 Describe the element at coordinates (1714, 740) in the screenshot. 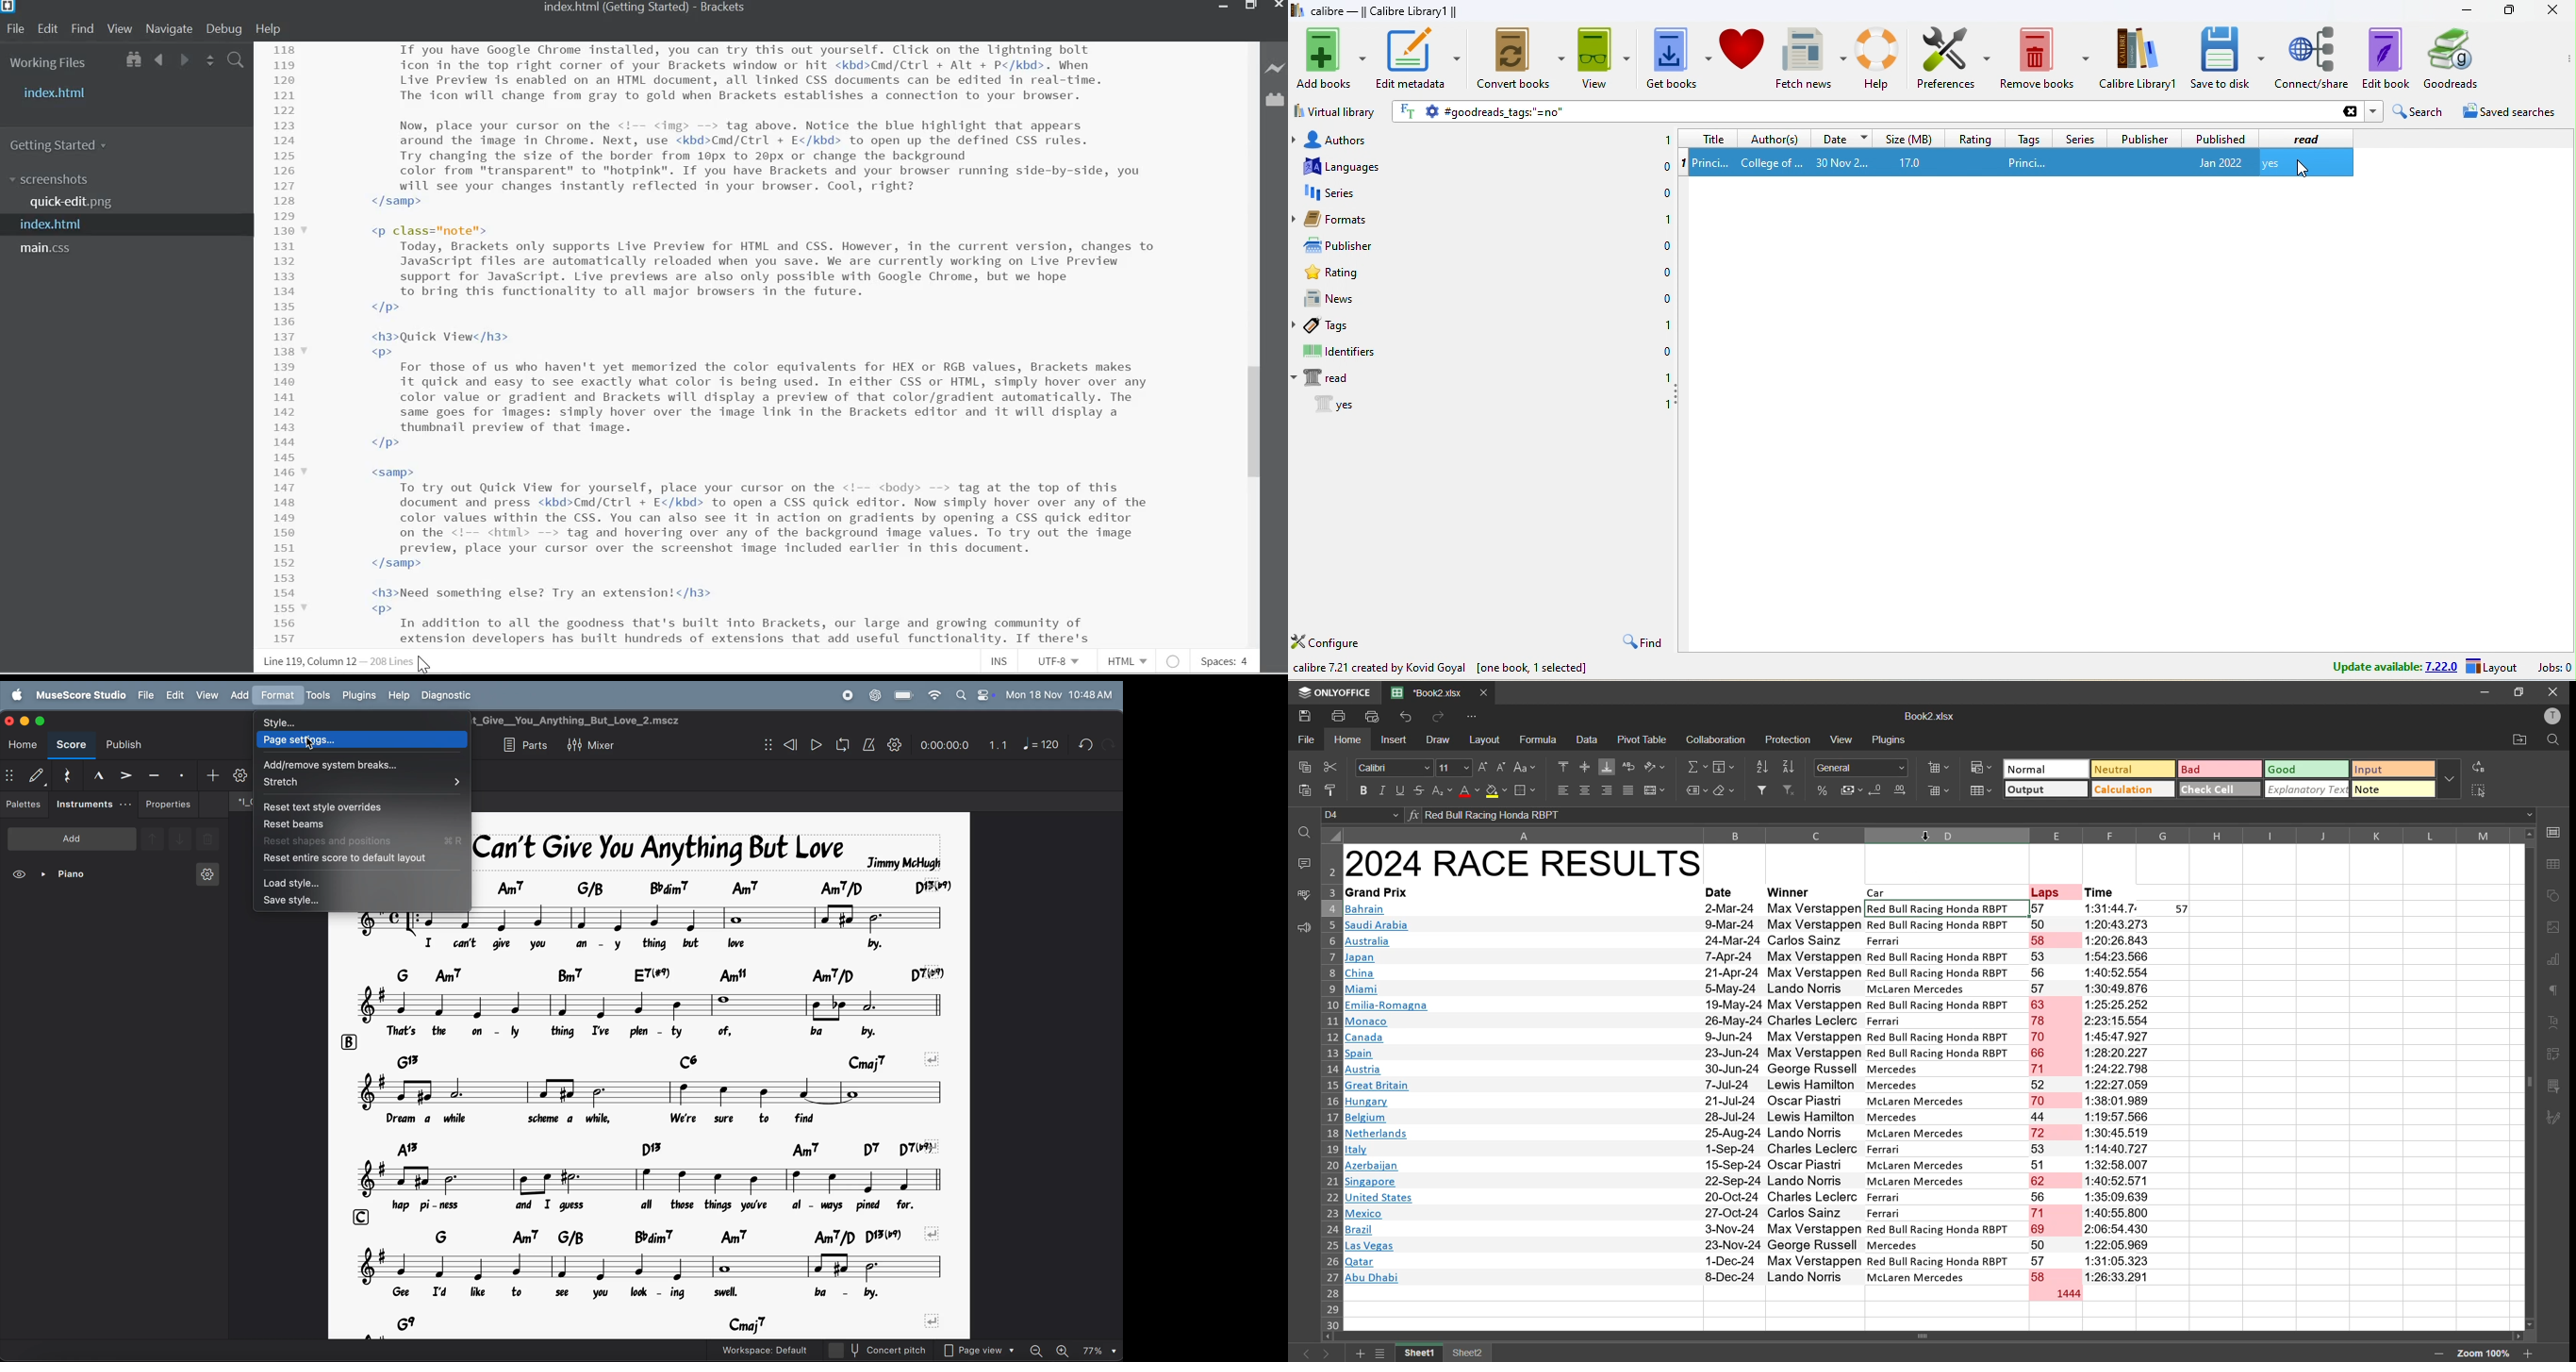

I see `collaboration` at that location.